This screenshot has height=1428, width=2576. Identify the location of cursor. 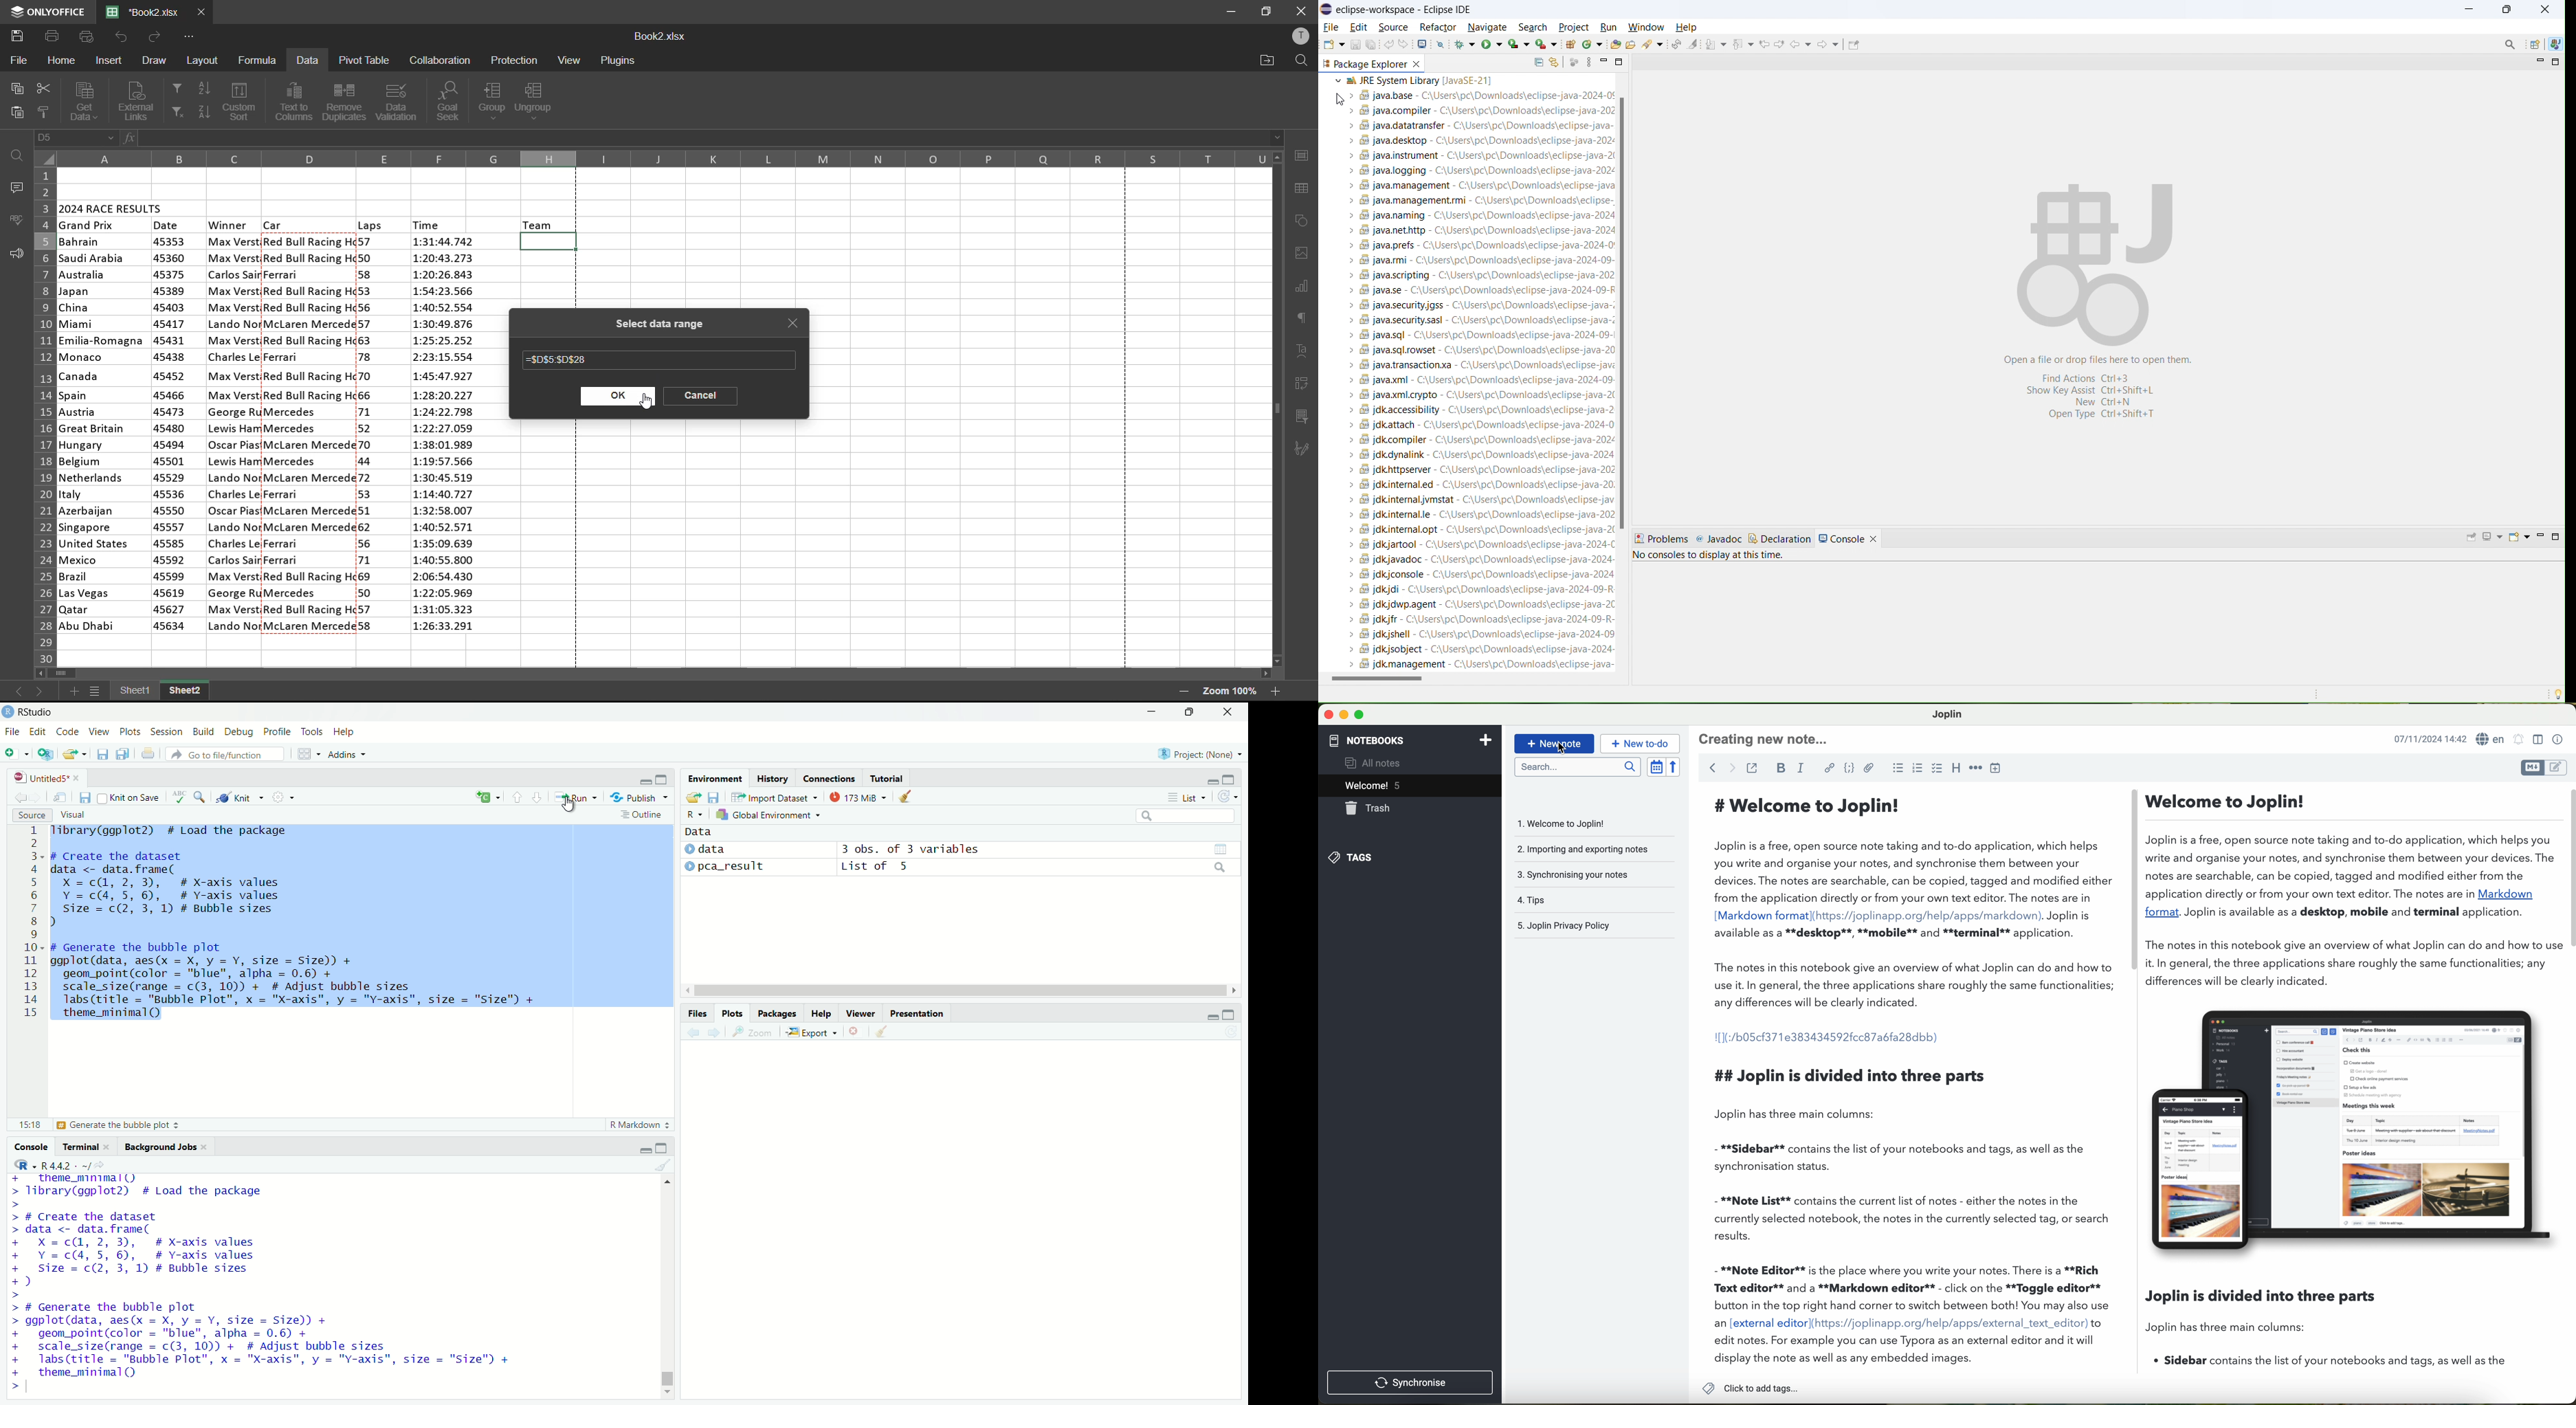
(570, 805).